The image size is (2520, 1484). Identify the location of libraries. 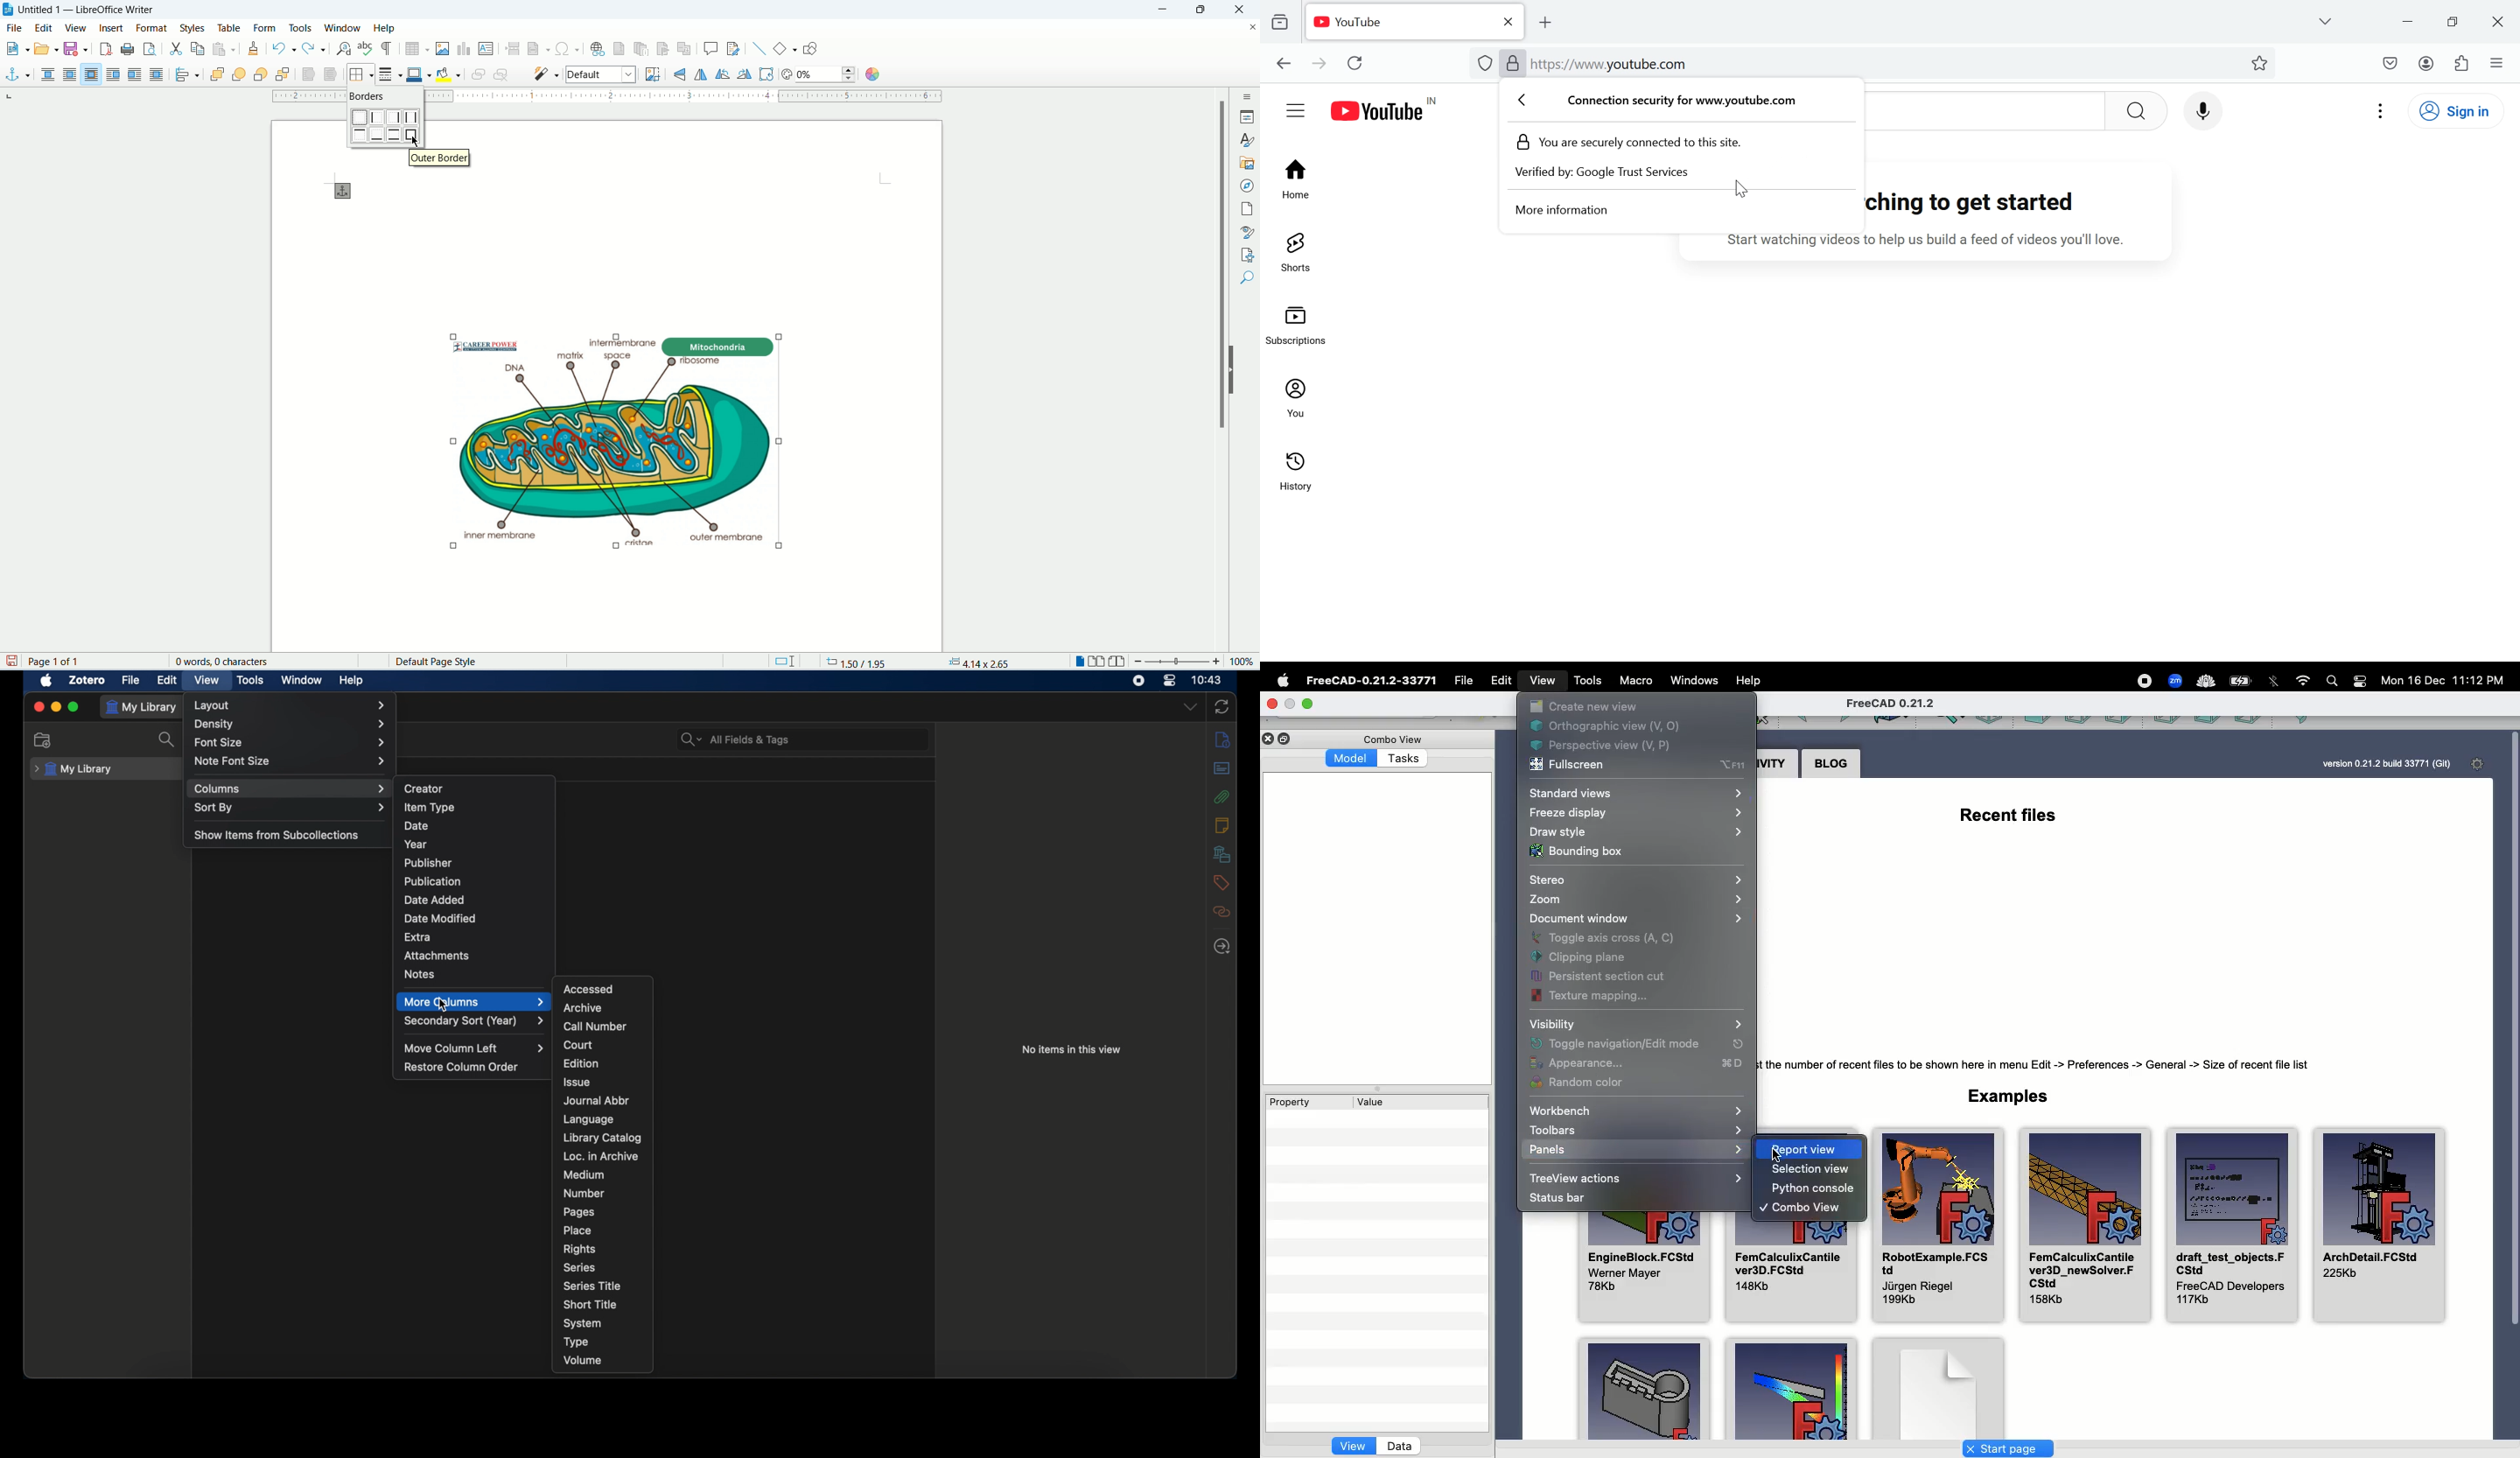
(1221, 853).